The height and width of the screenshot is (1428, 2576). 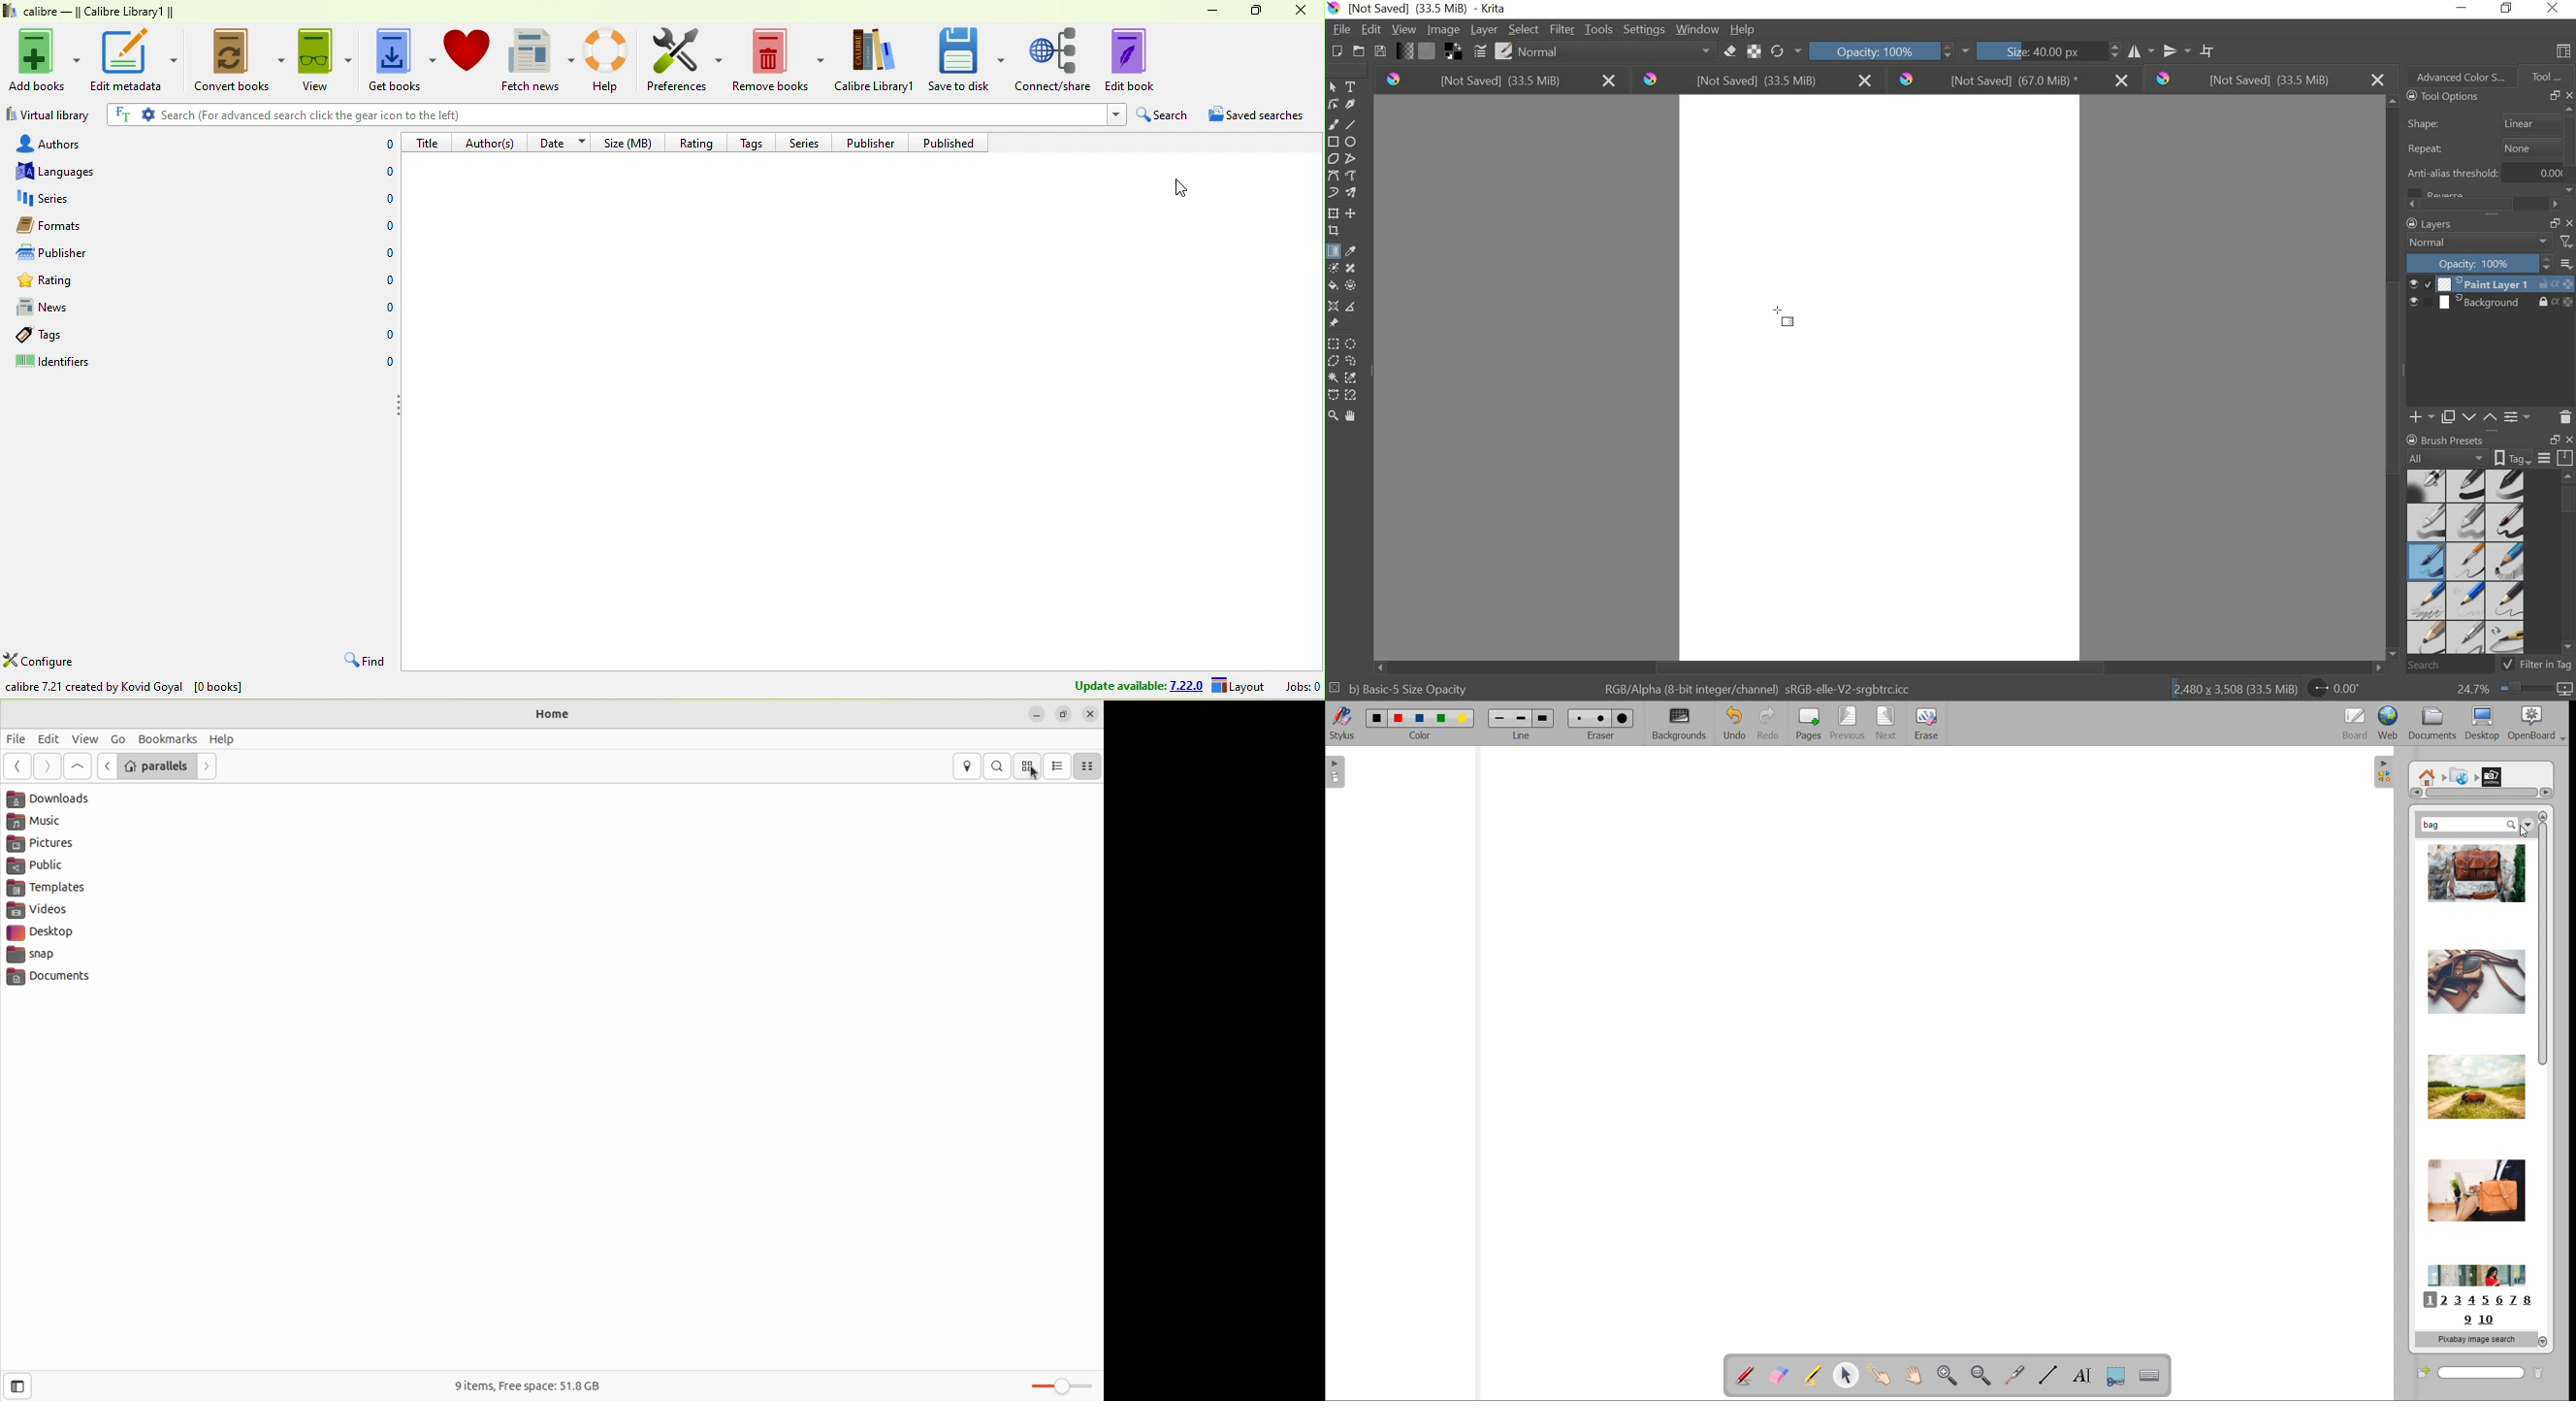 What do you see at coordinates (1735, 723) in the screenshot?
I see `undo` at bounding box center [1735, 723].